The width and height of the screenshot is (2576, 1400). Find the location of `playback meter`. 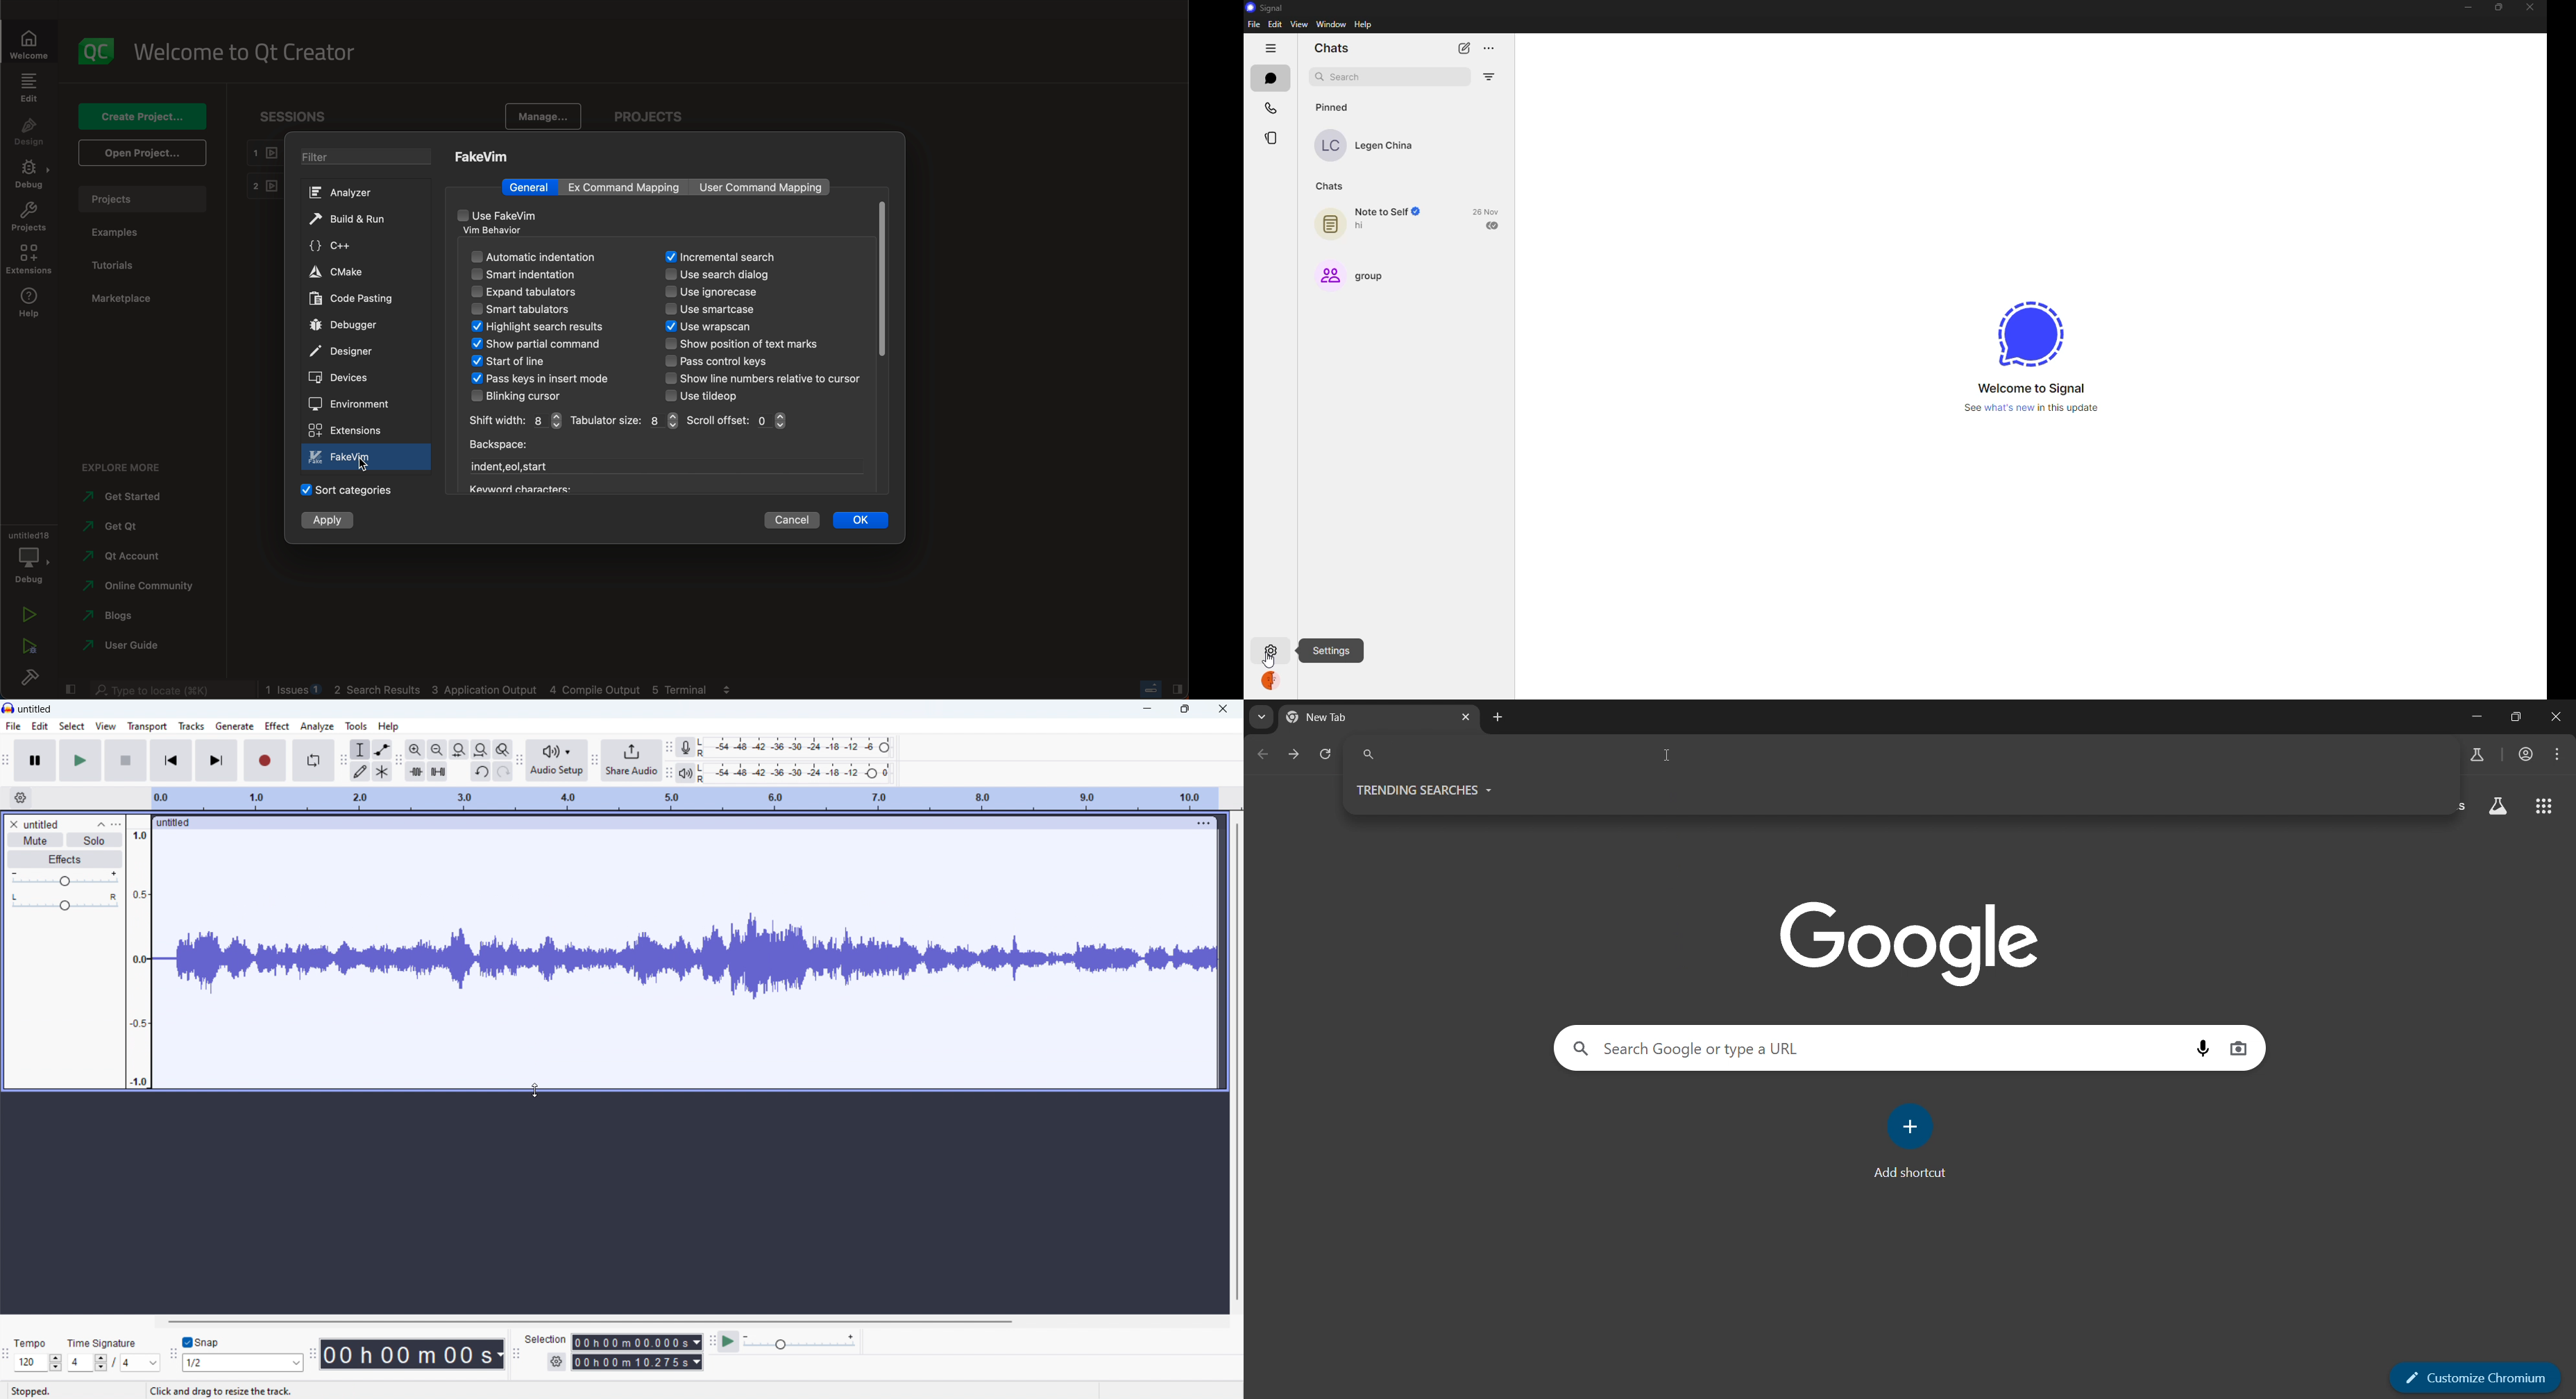

playback meter is located at coordinates (686, 773).